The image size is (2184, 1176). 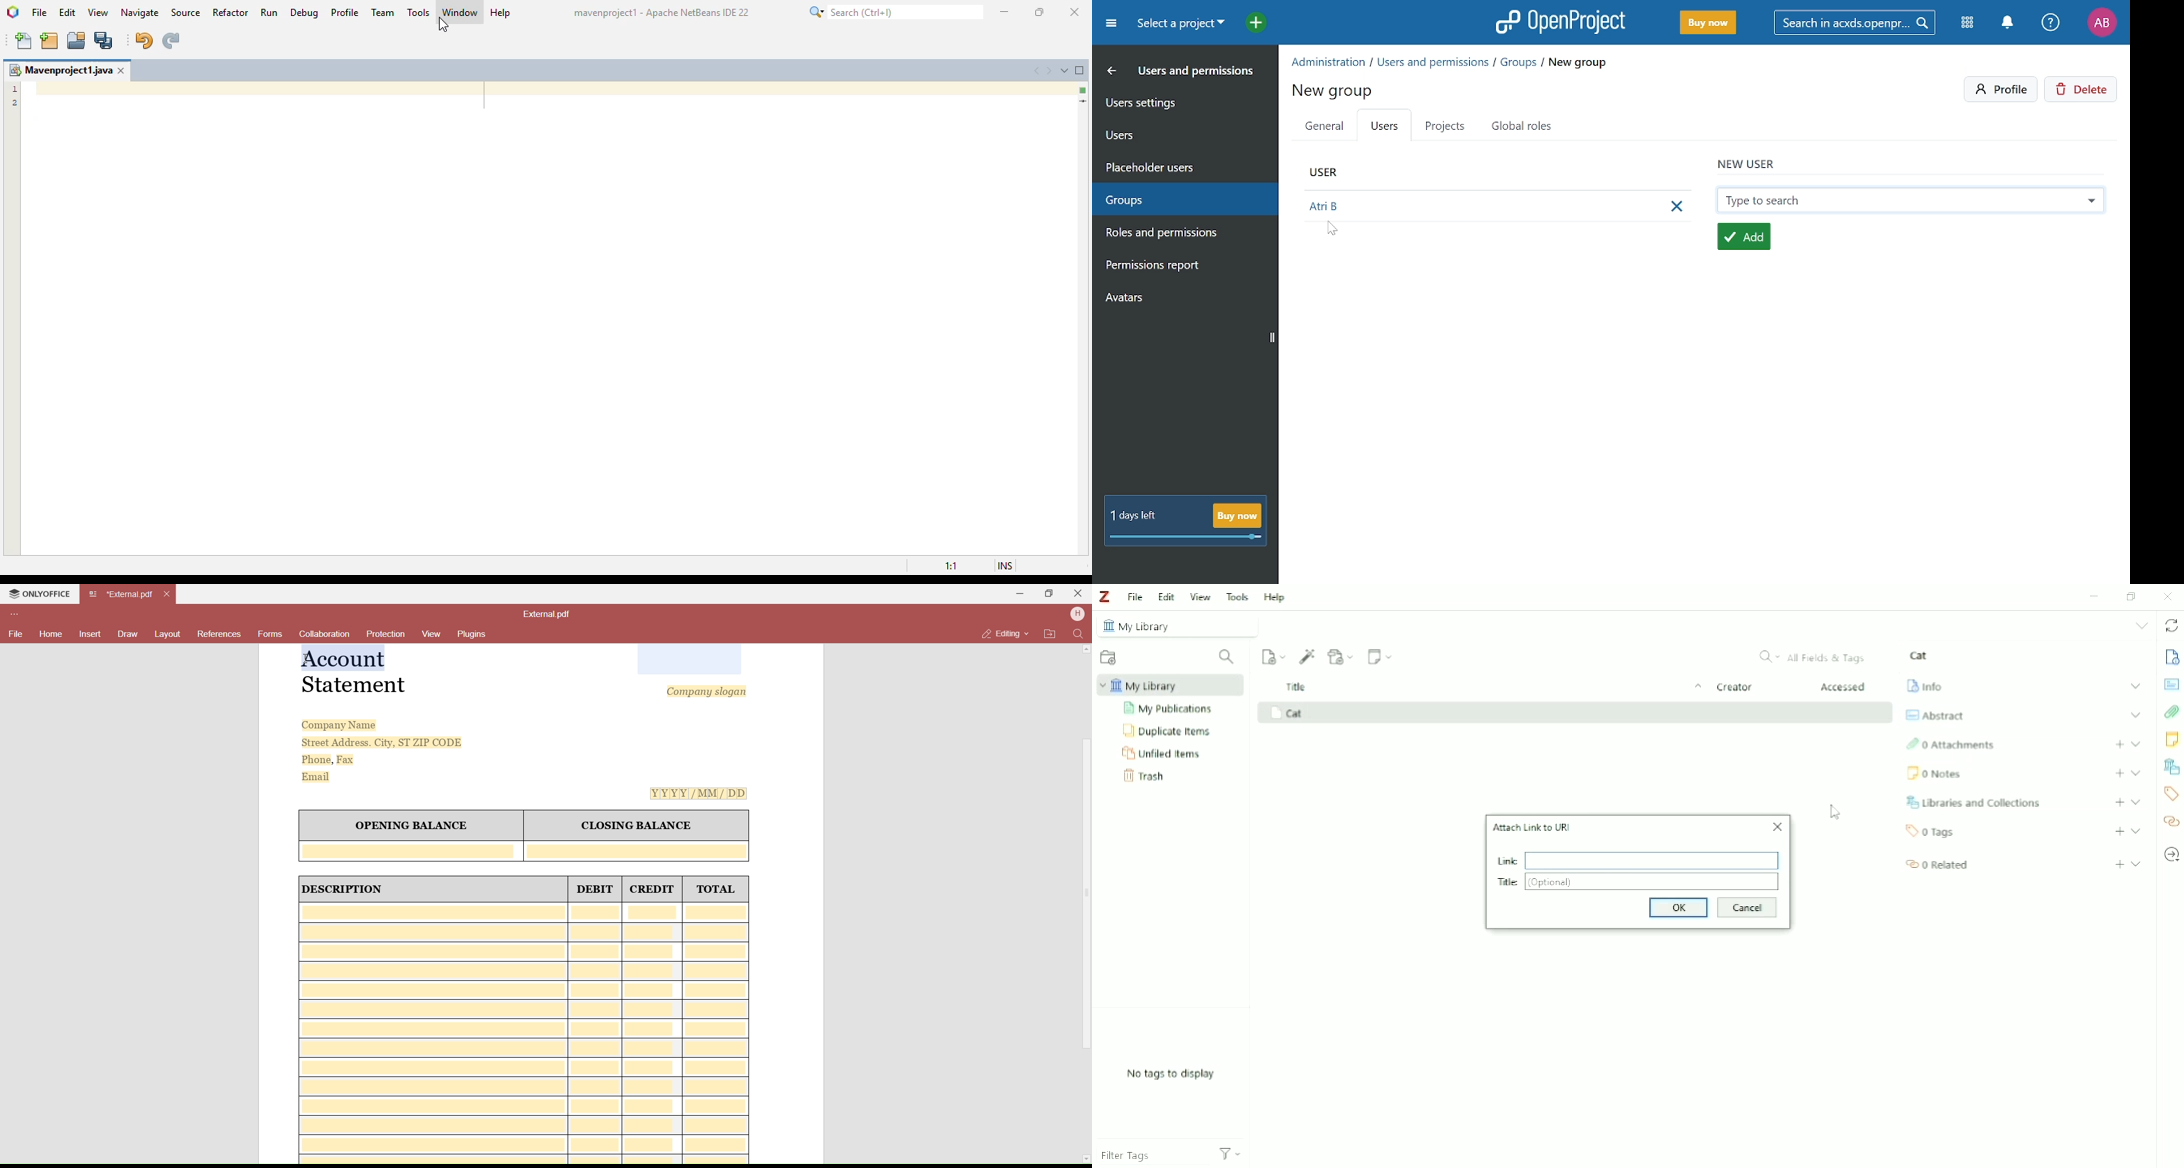 I want to click on Ok, so click(x=1675, y=908).